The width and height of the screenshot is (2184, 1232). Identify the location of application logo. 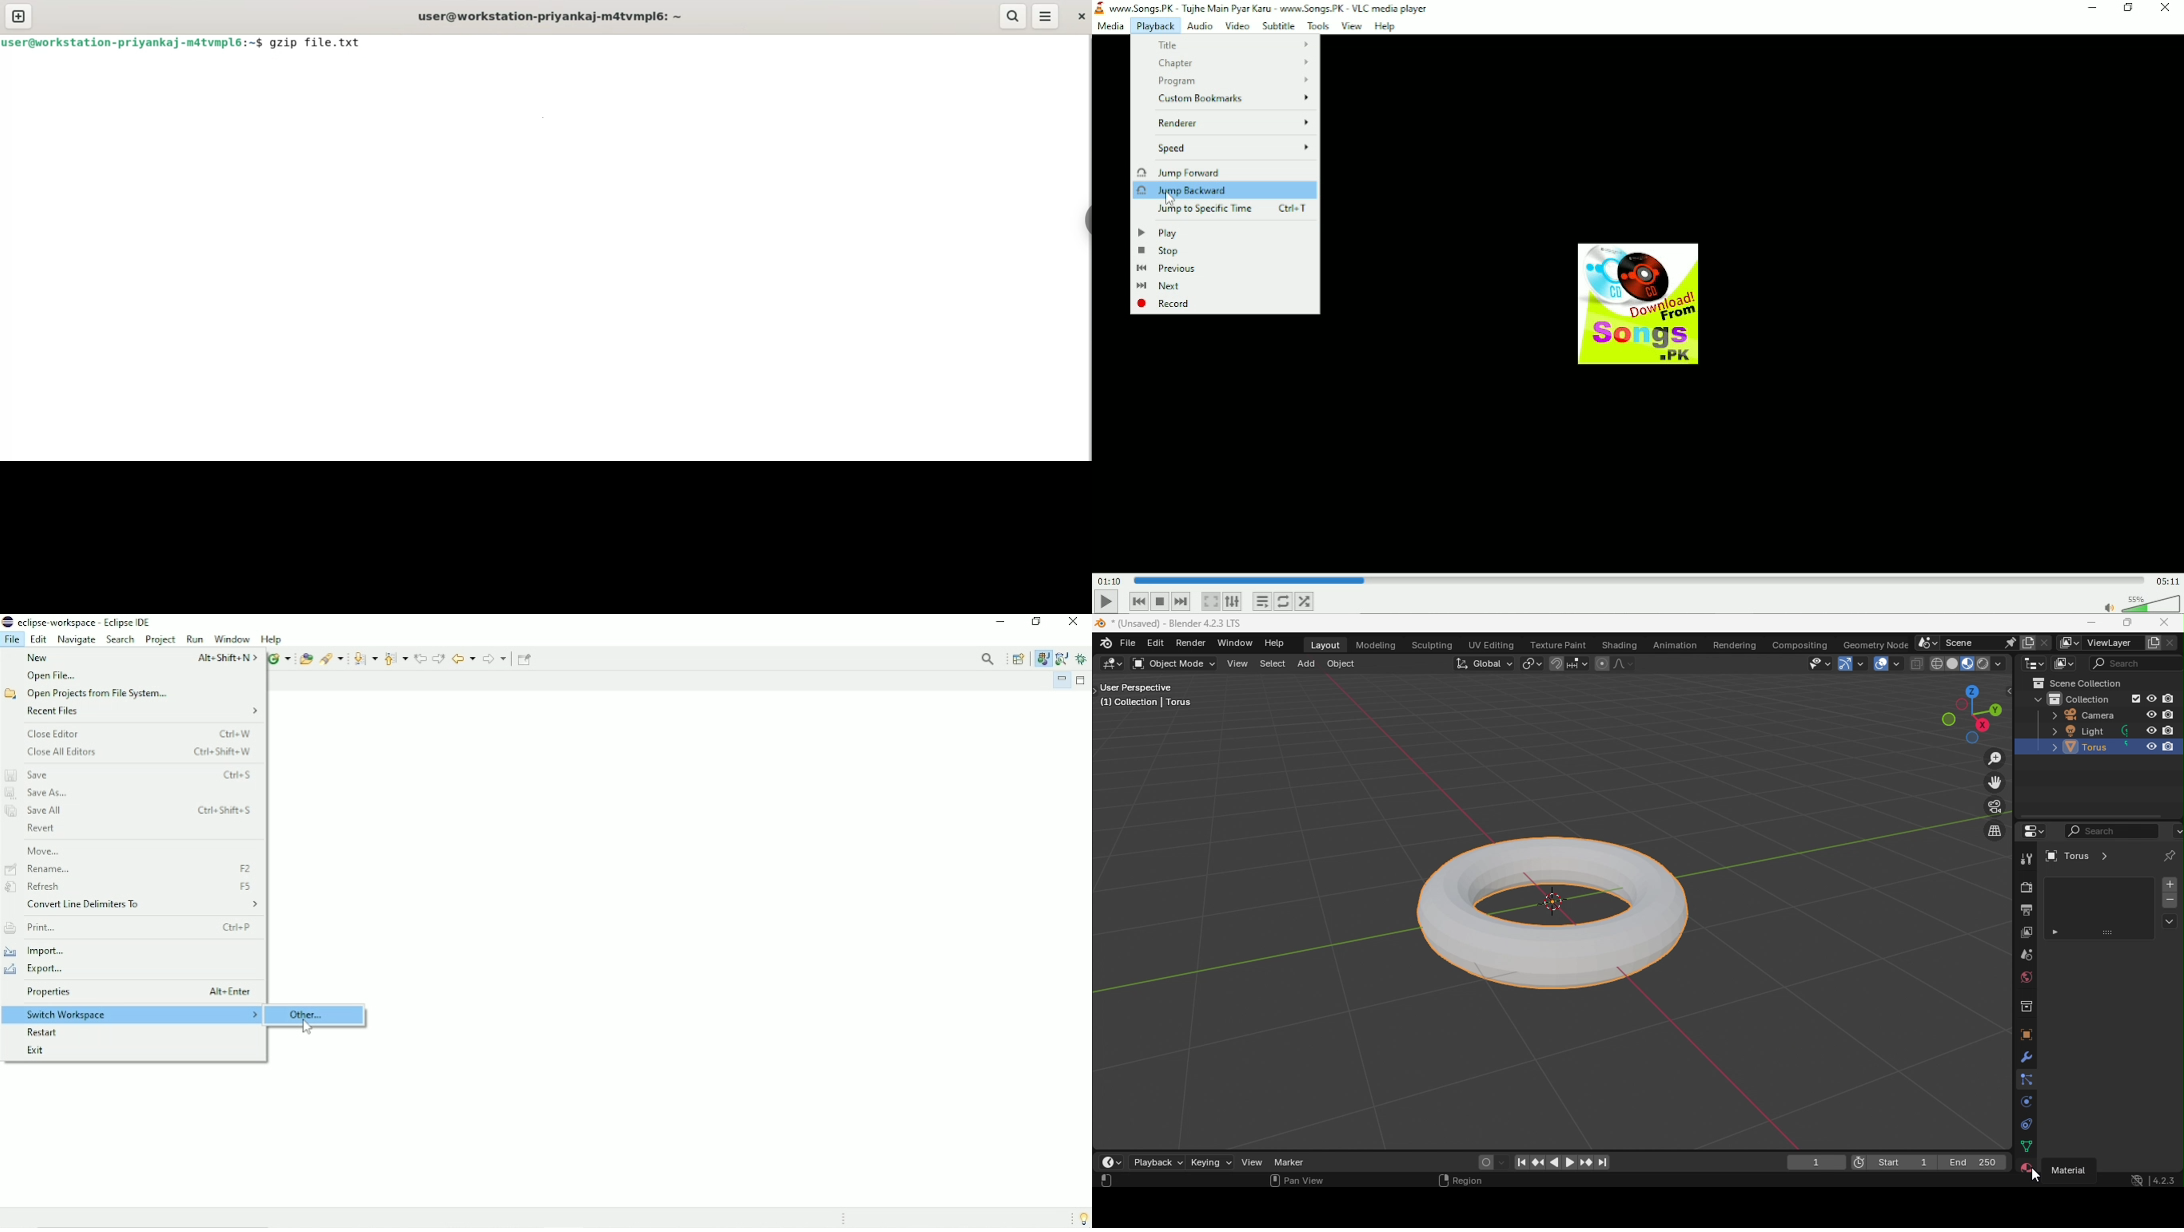
(1099, 8).